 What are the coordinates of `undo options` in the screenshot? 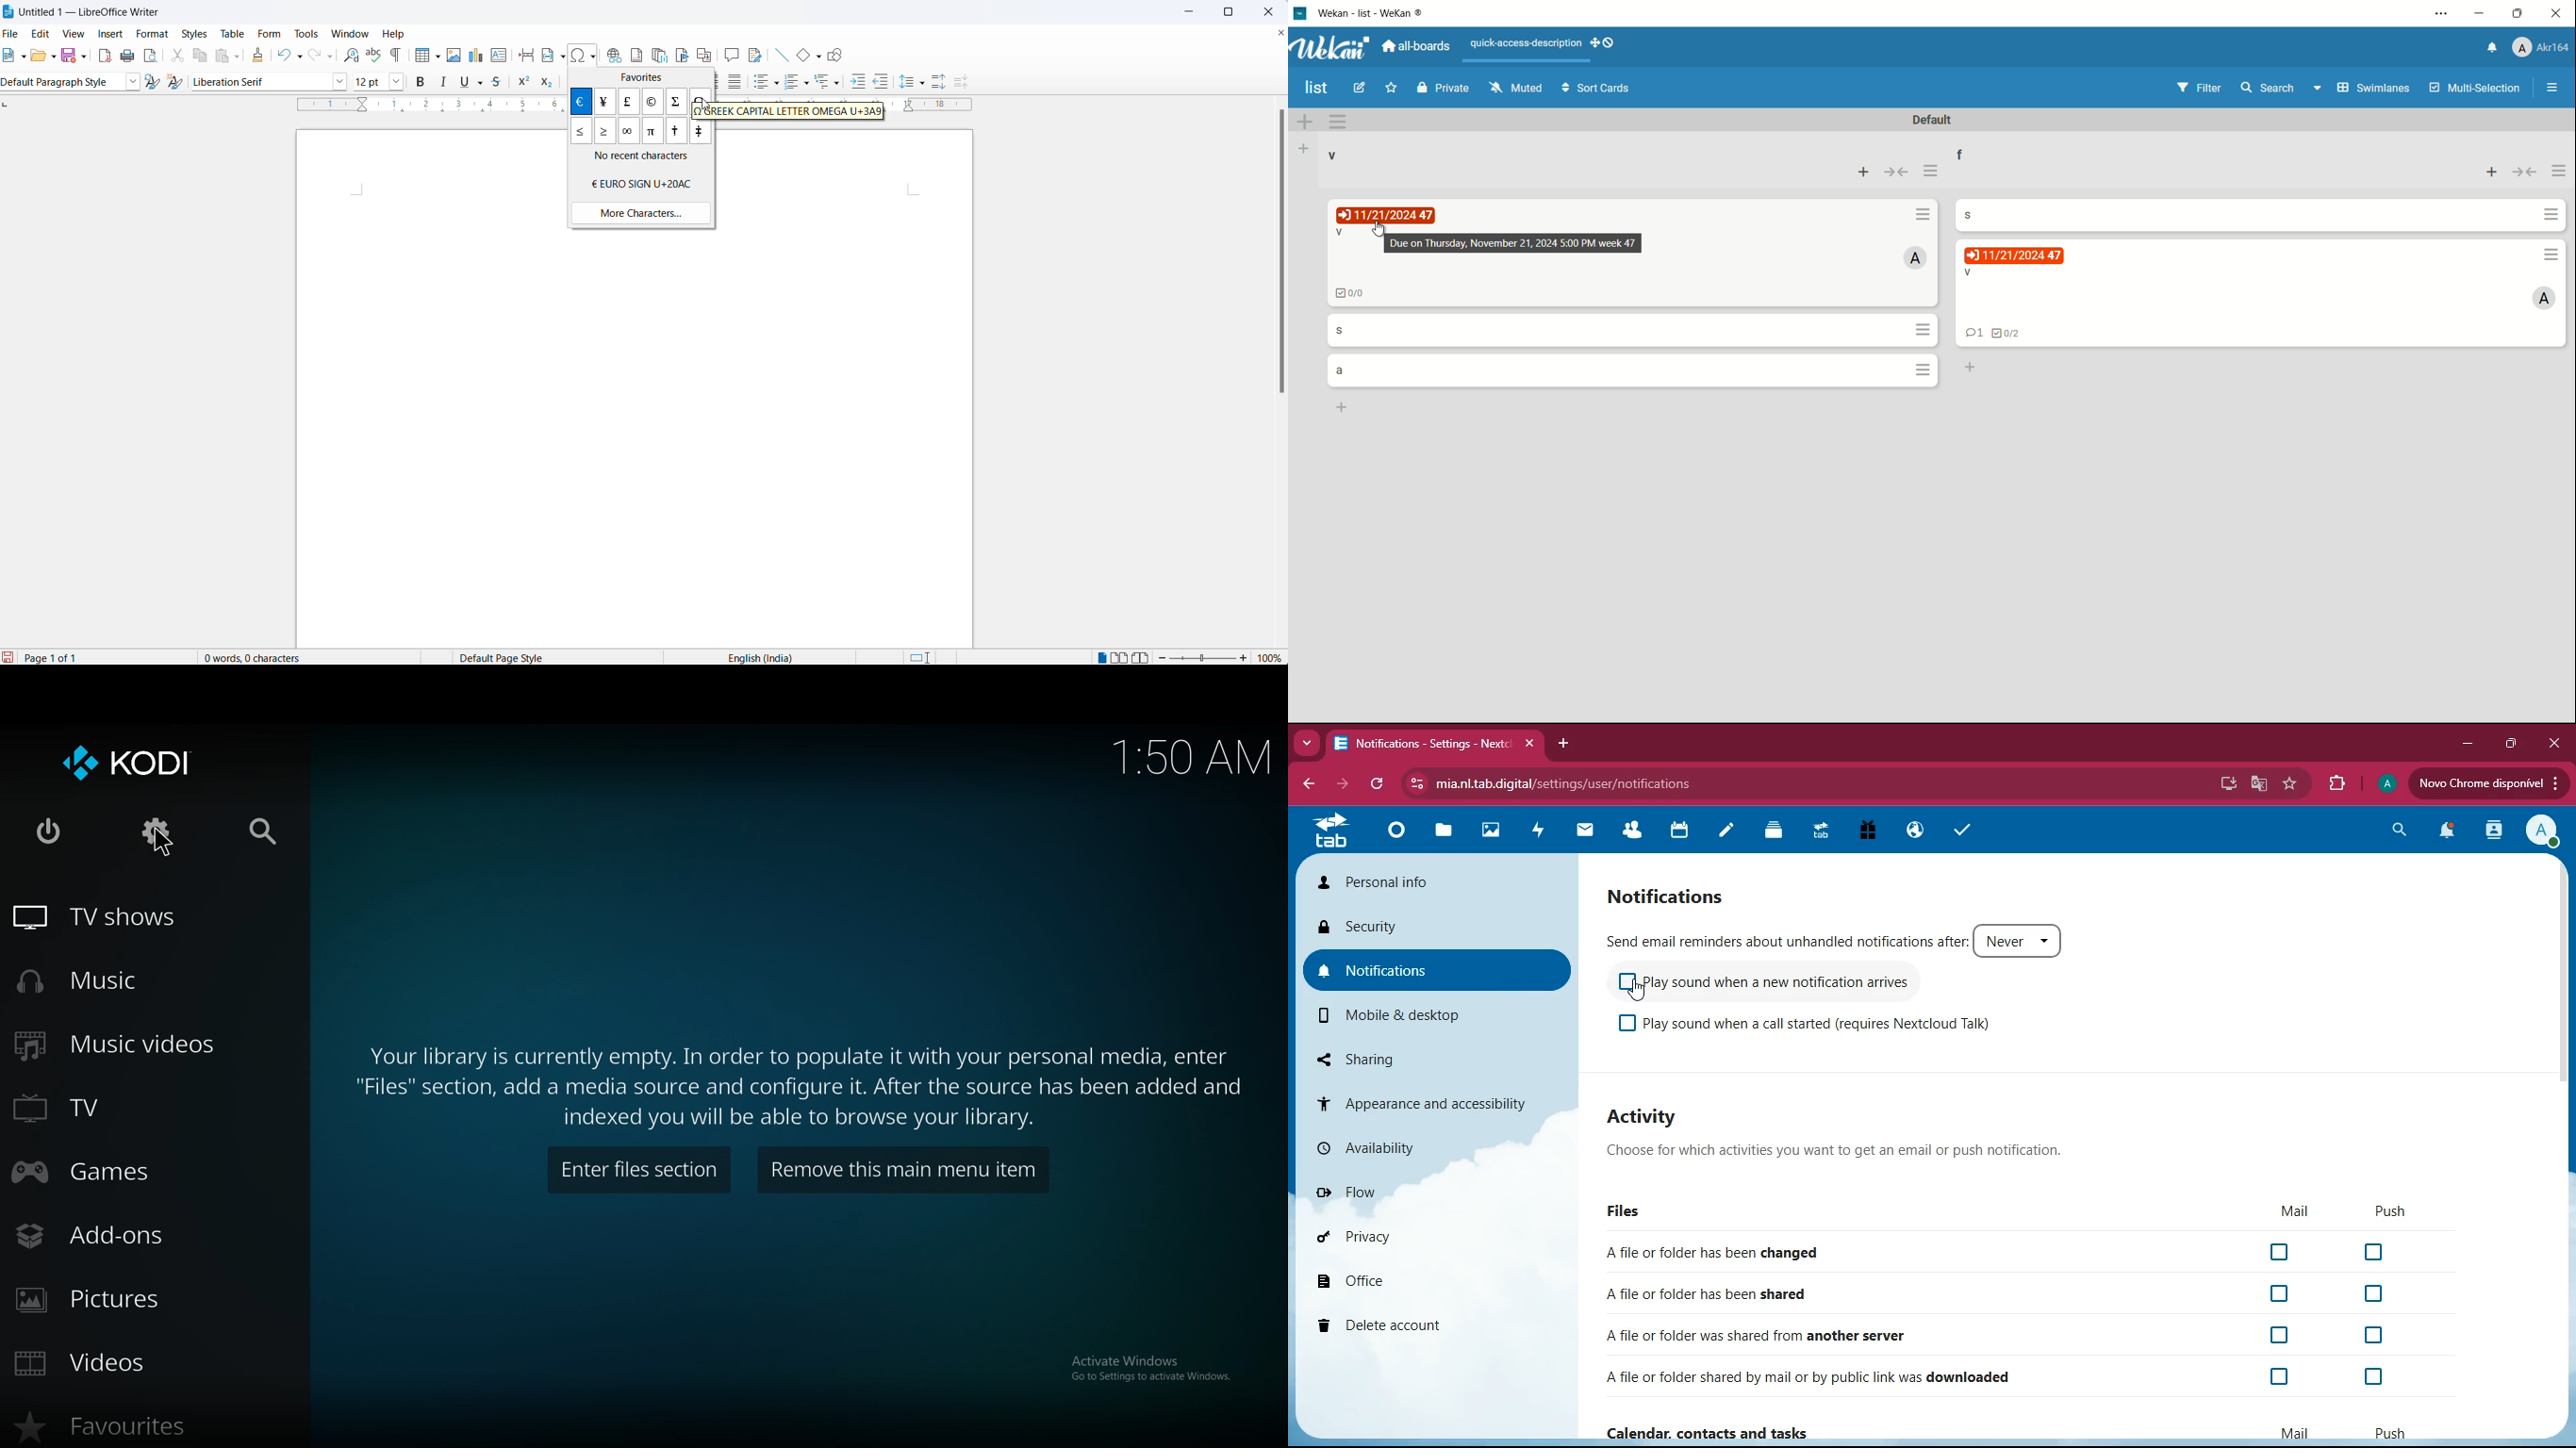 It's located at (299, 54).